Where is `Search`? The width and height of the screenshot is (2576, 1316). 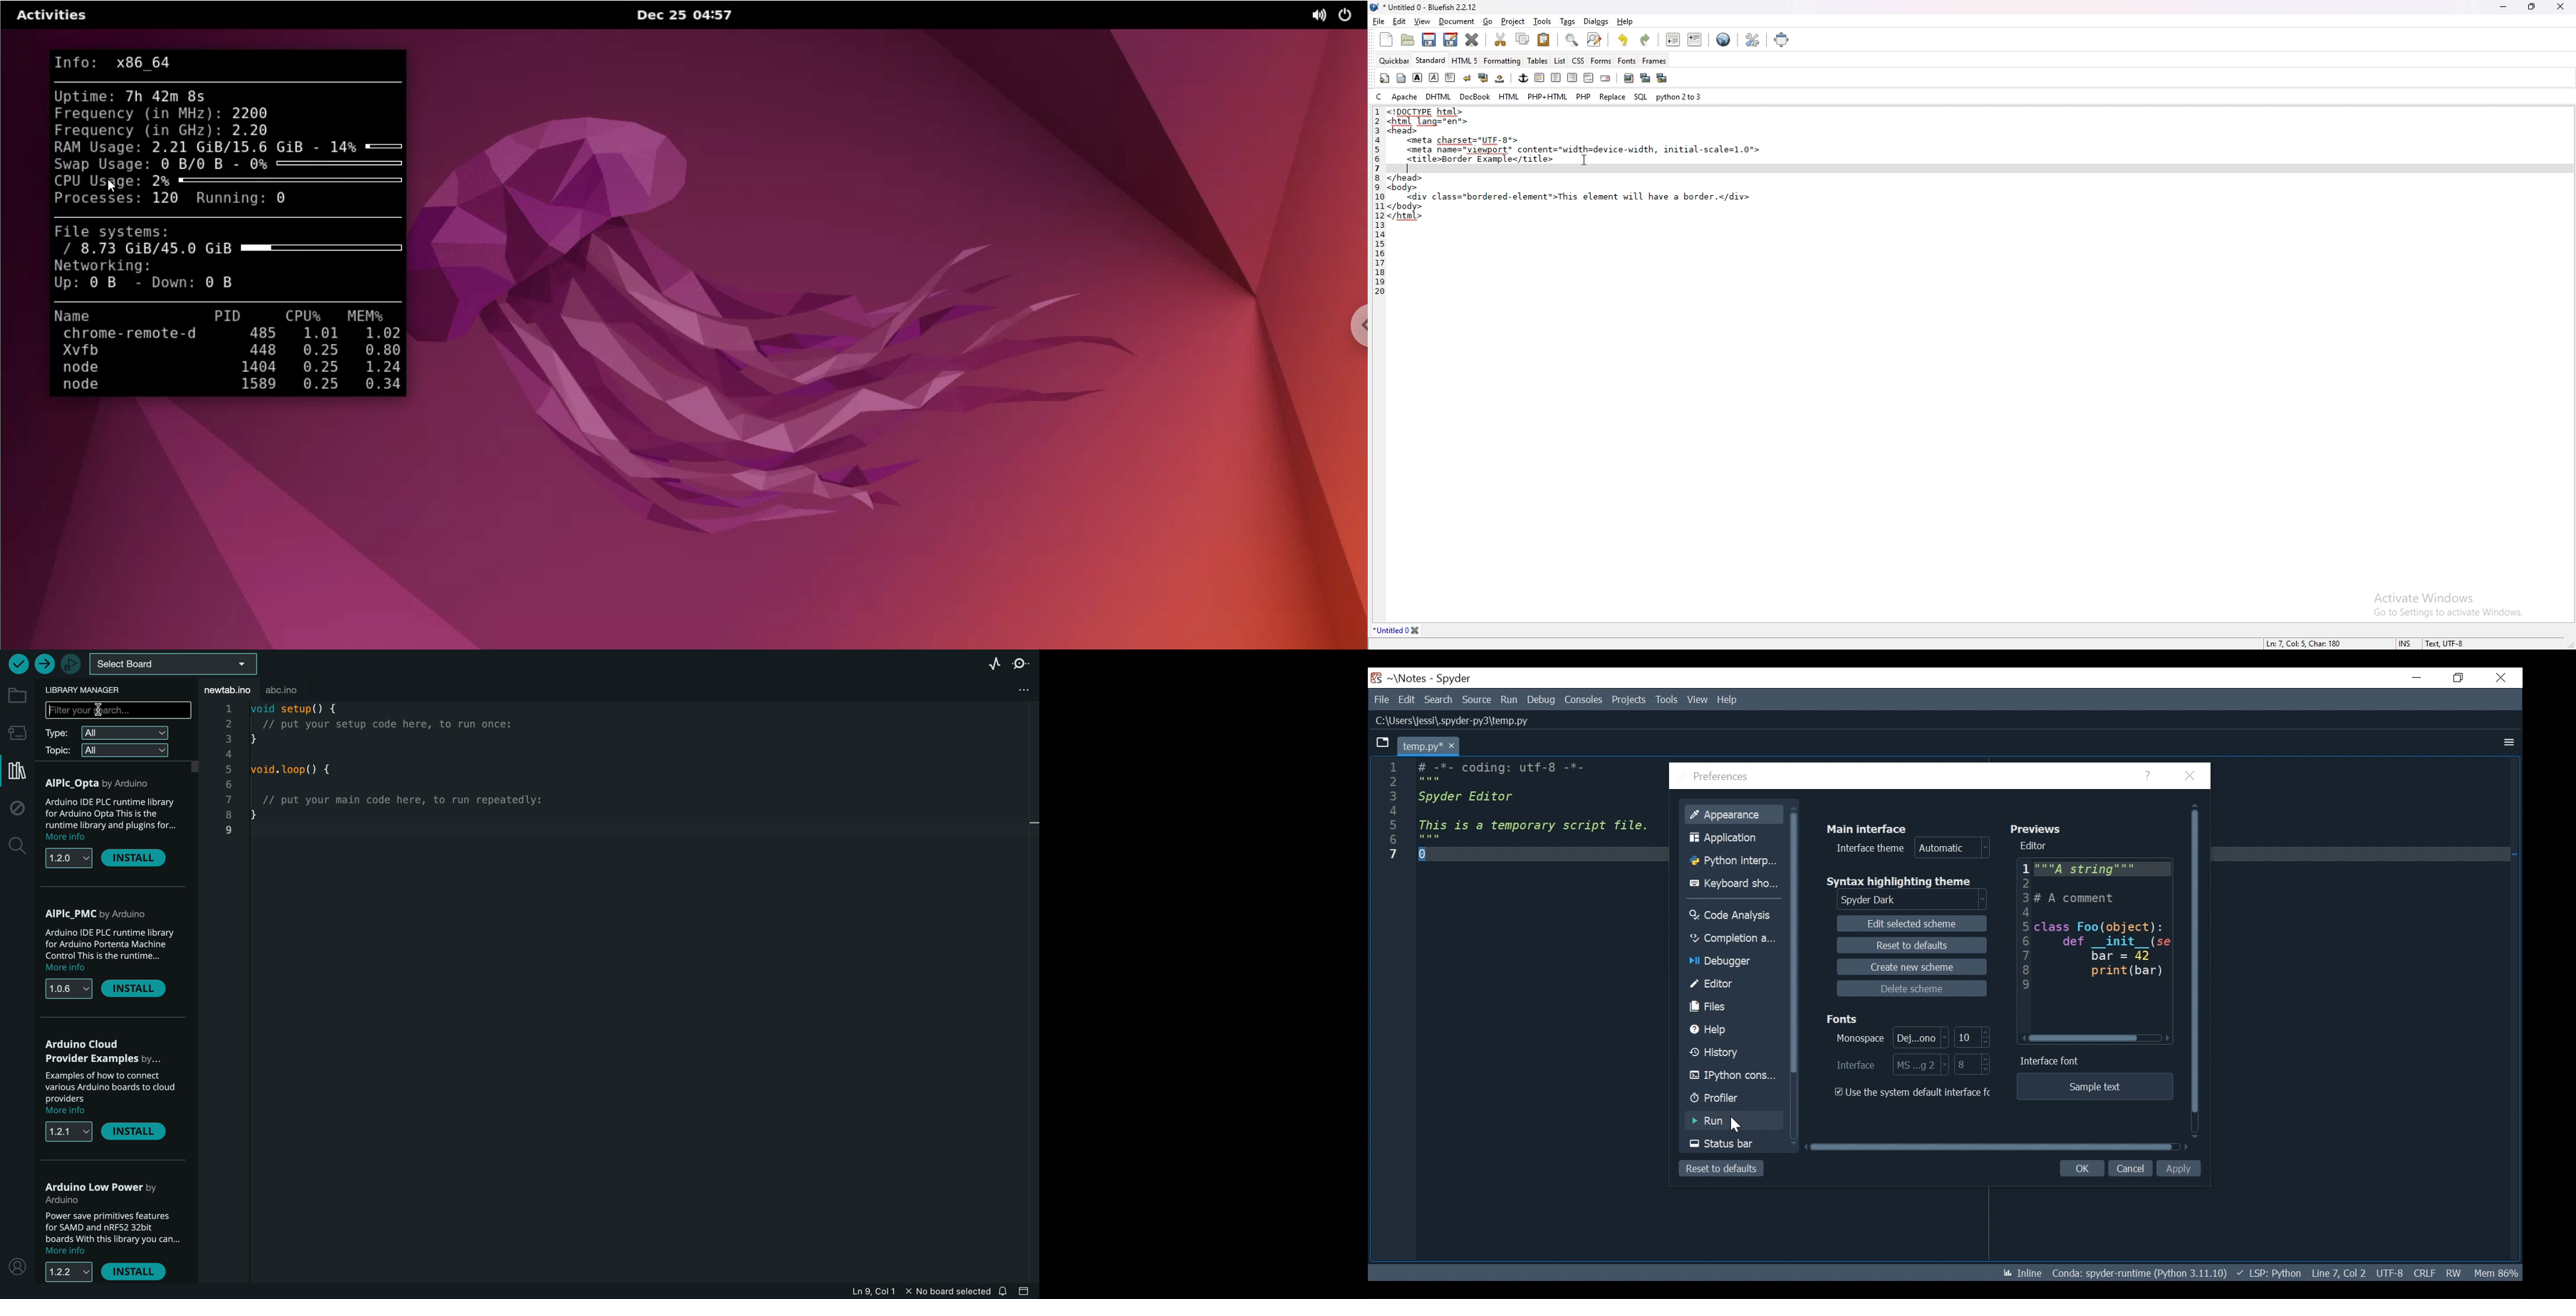 Search is located at coordinates (1439, 700).